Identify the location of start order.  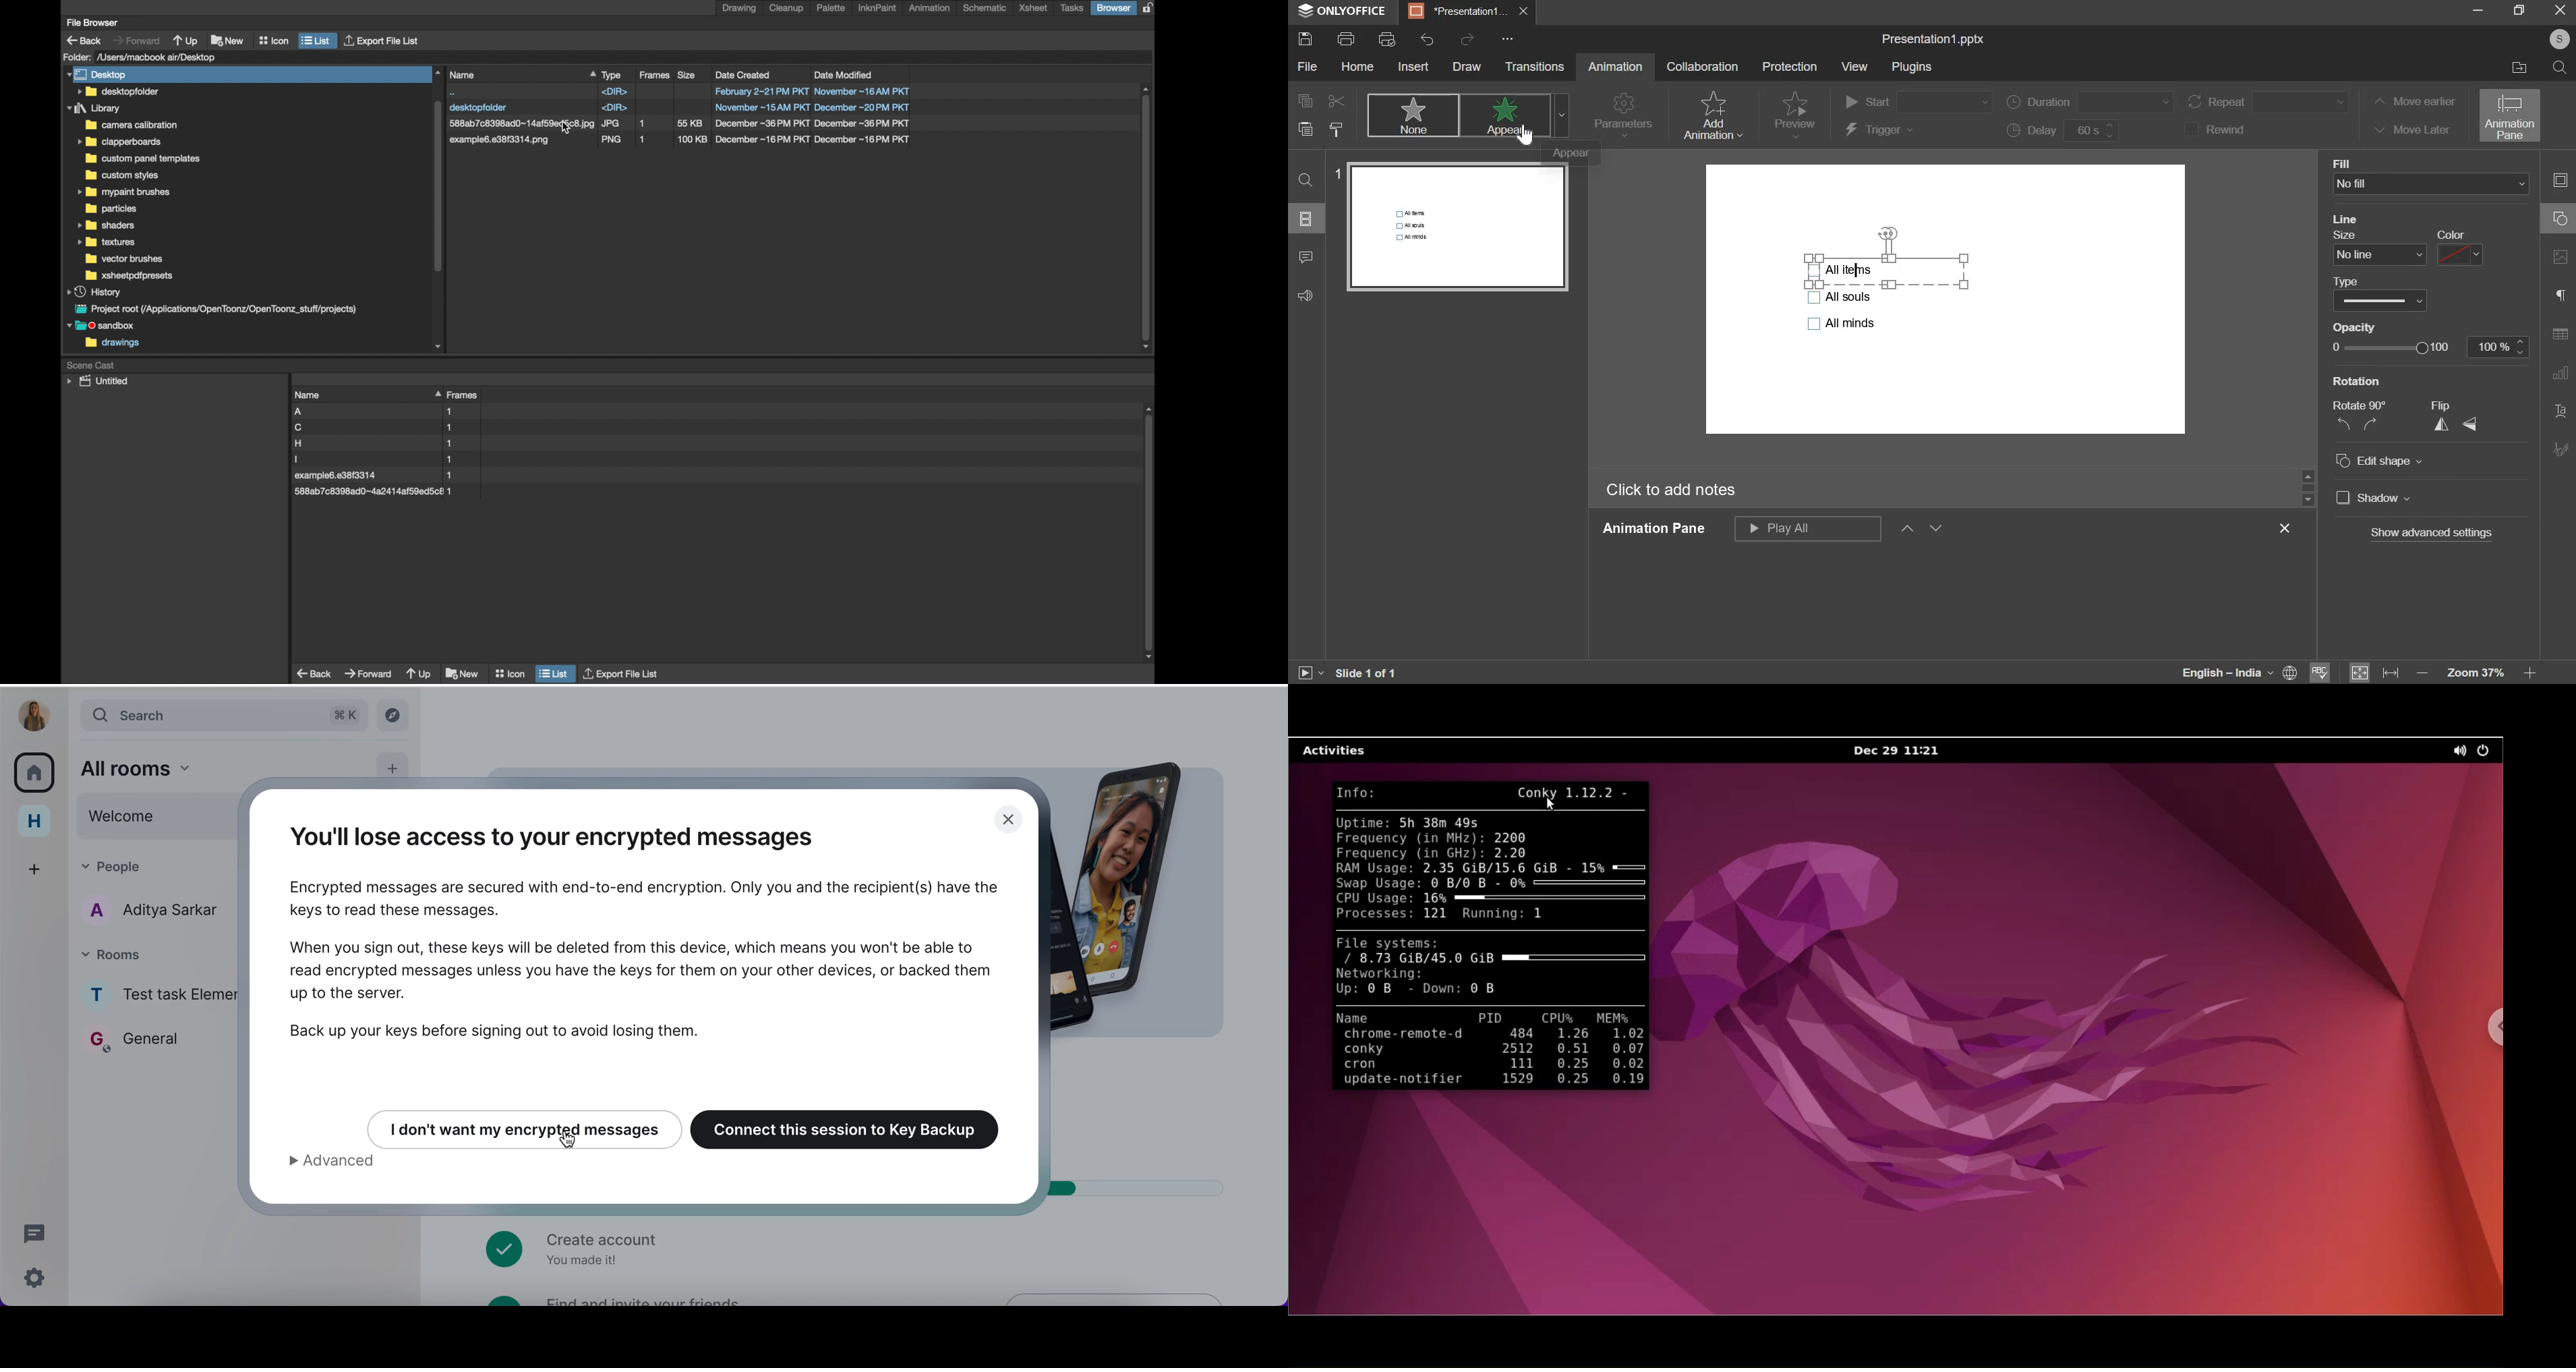
(1918, 103).